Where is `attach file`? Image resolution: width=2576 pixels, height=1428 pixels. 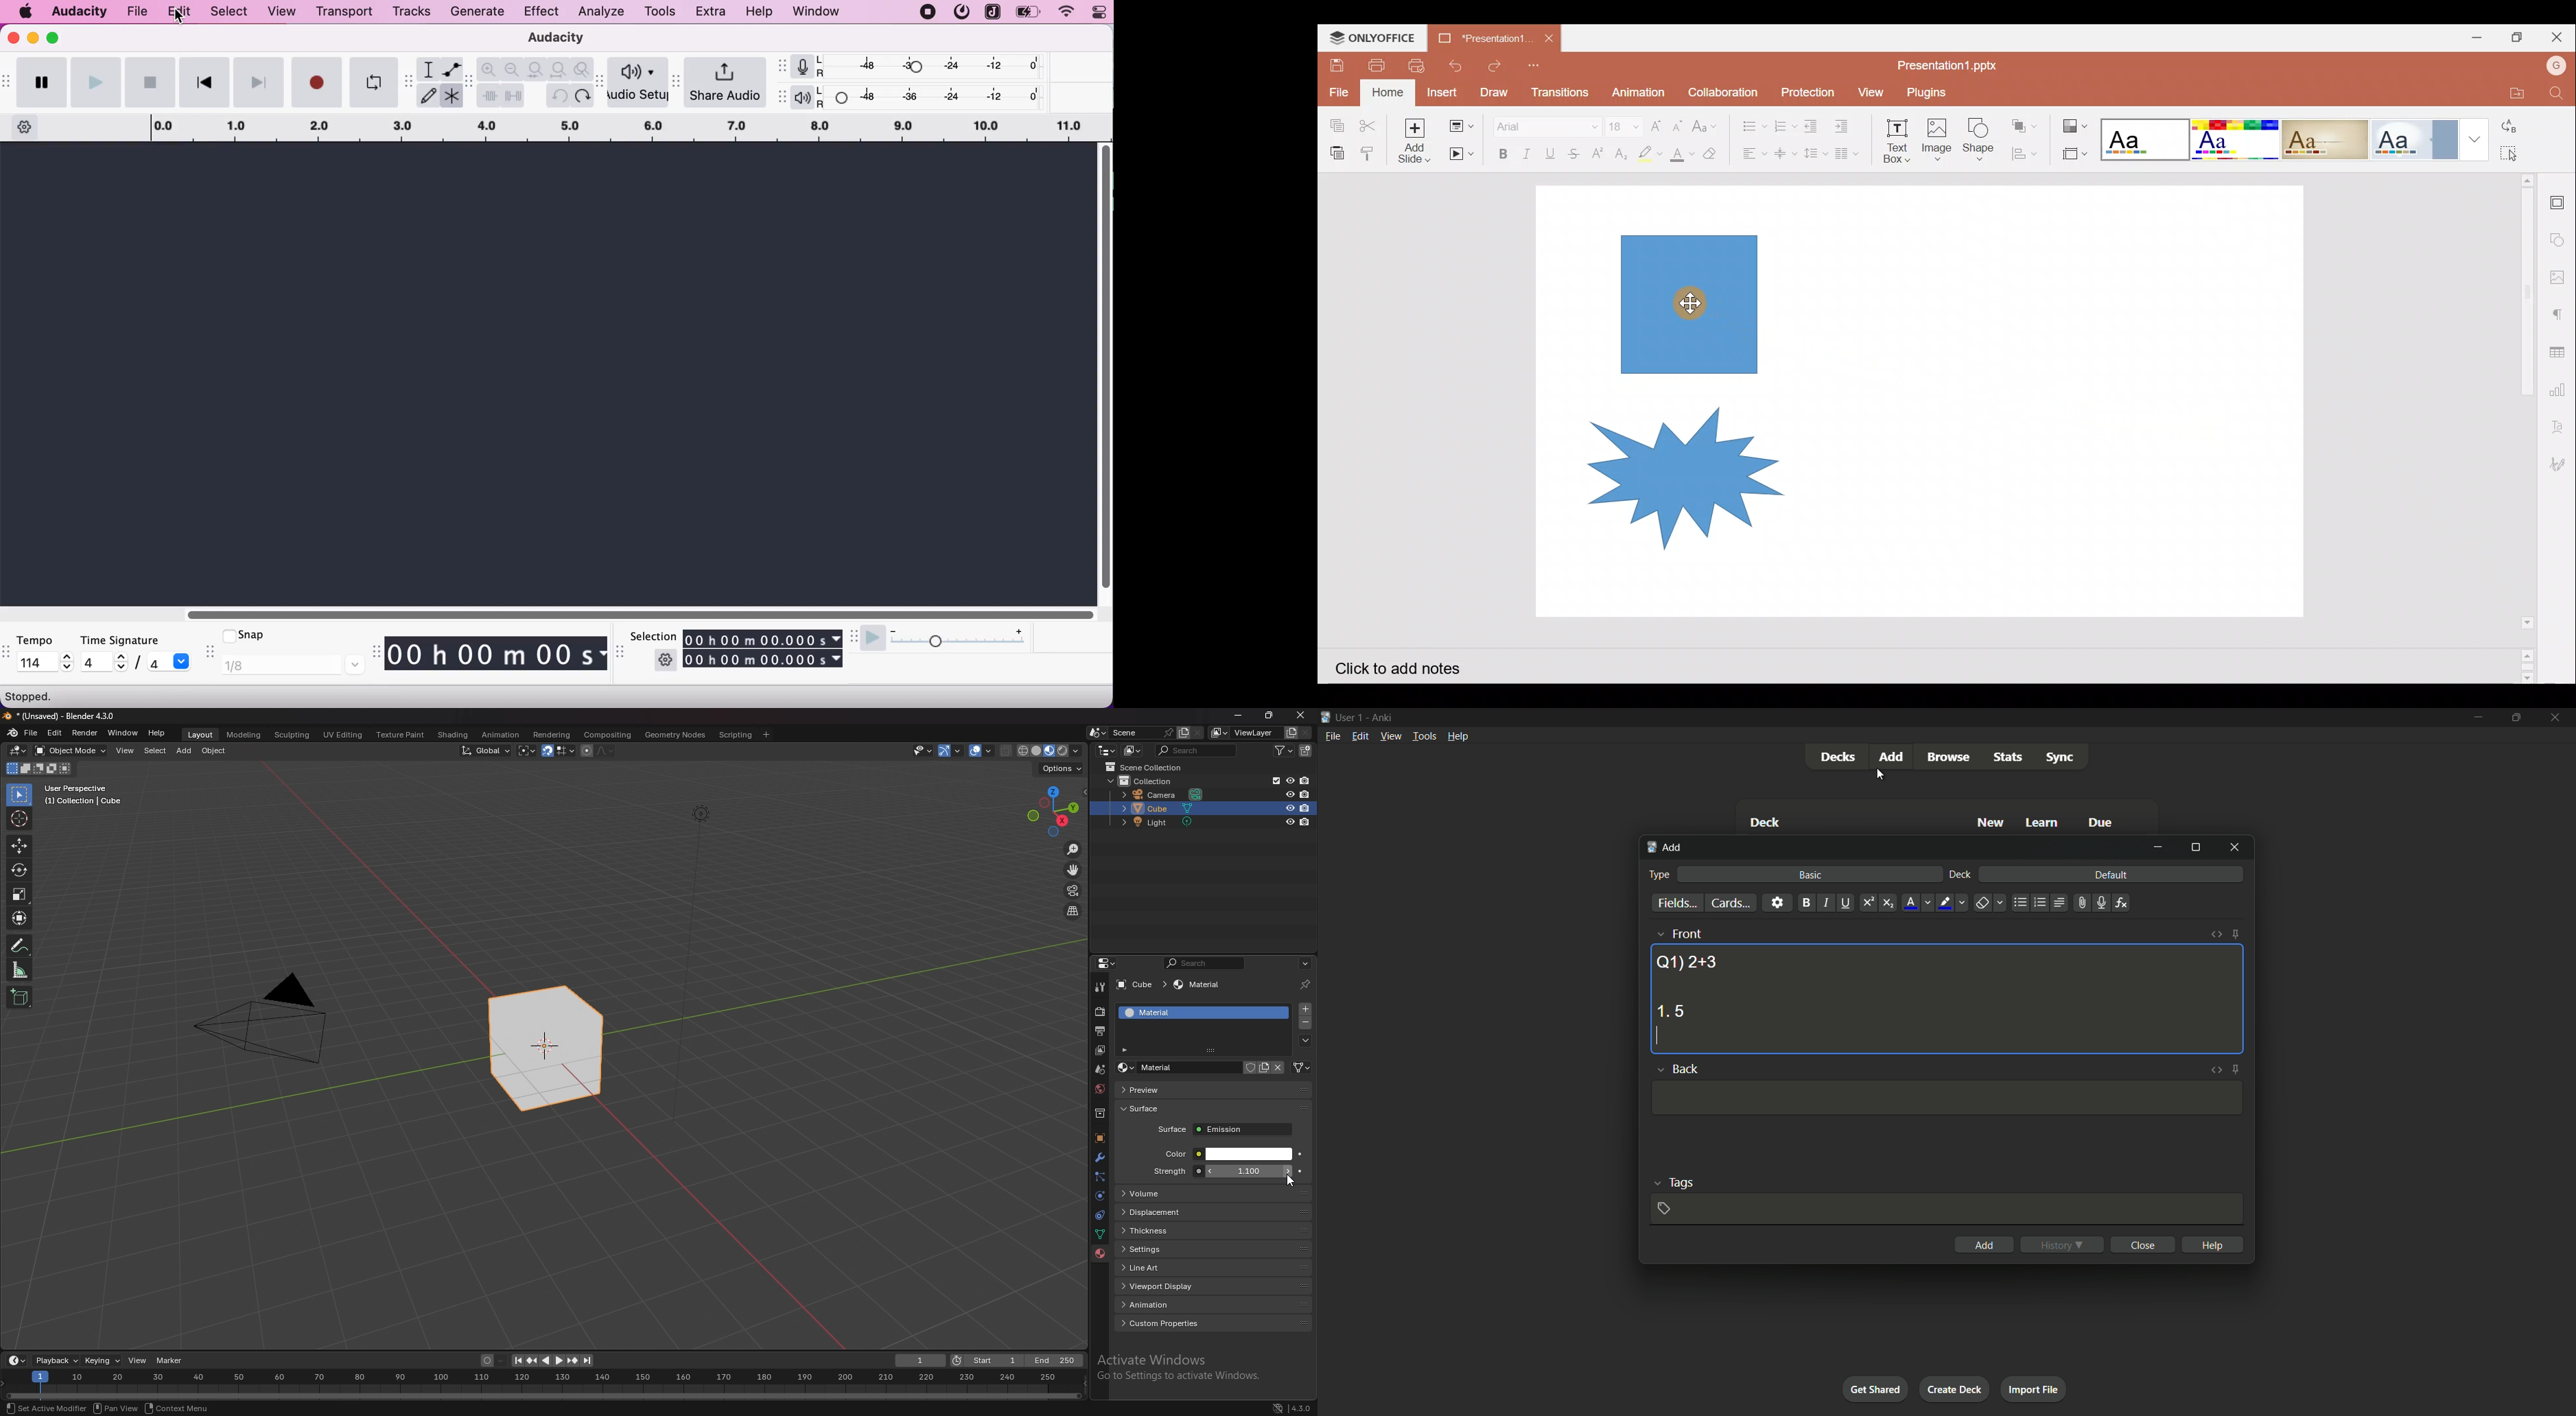 attach file is located at coordinates (2081, 903).